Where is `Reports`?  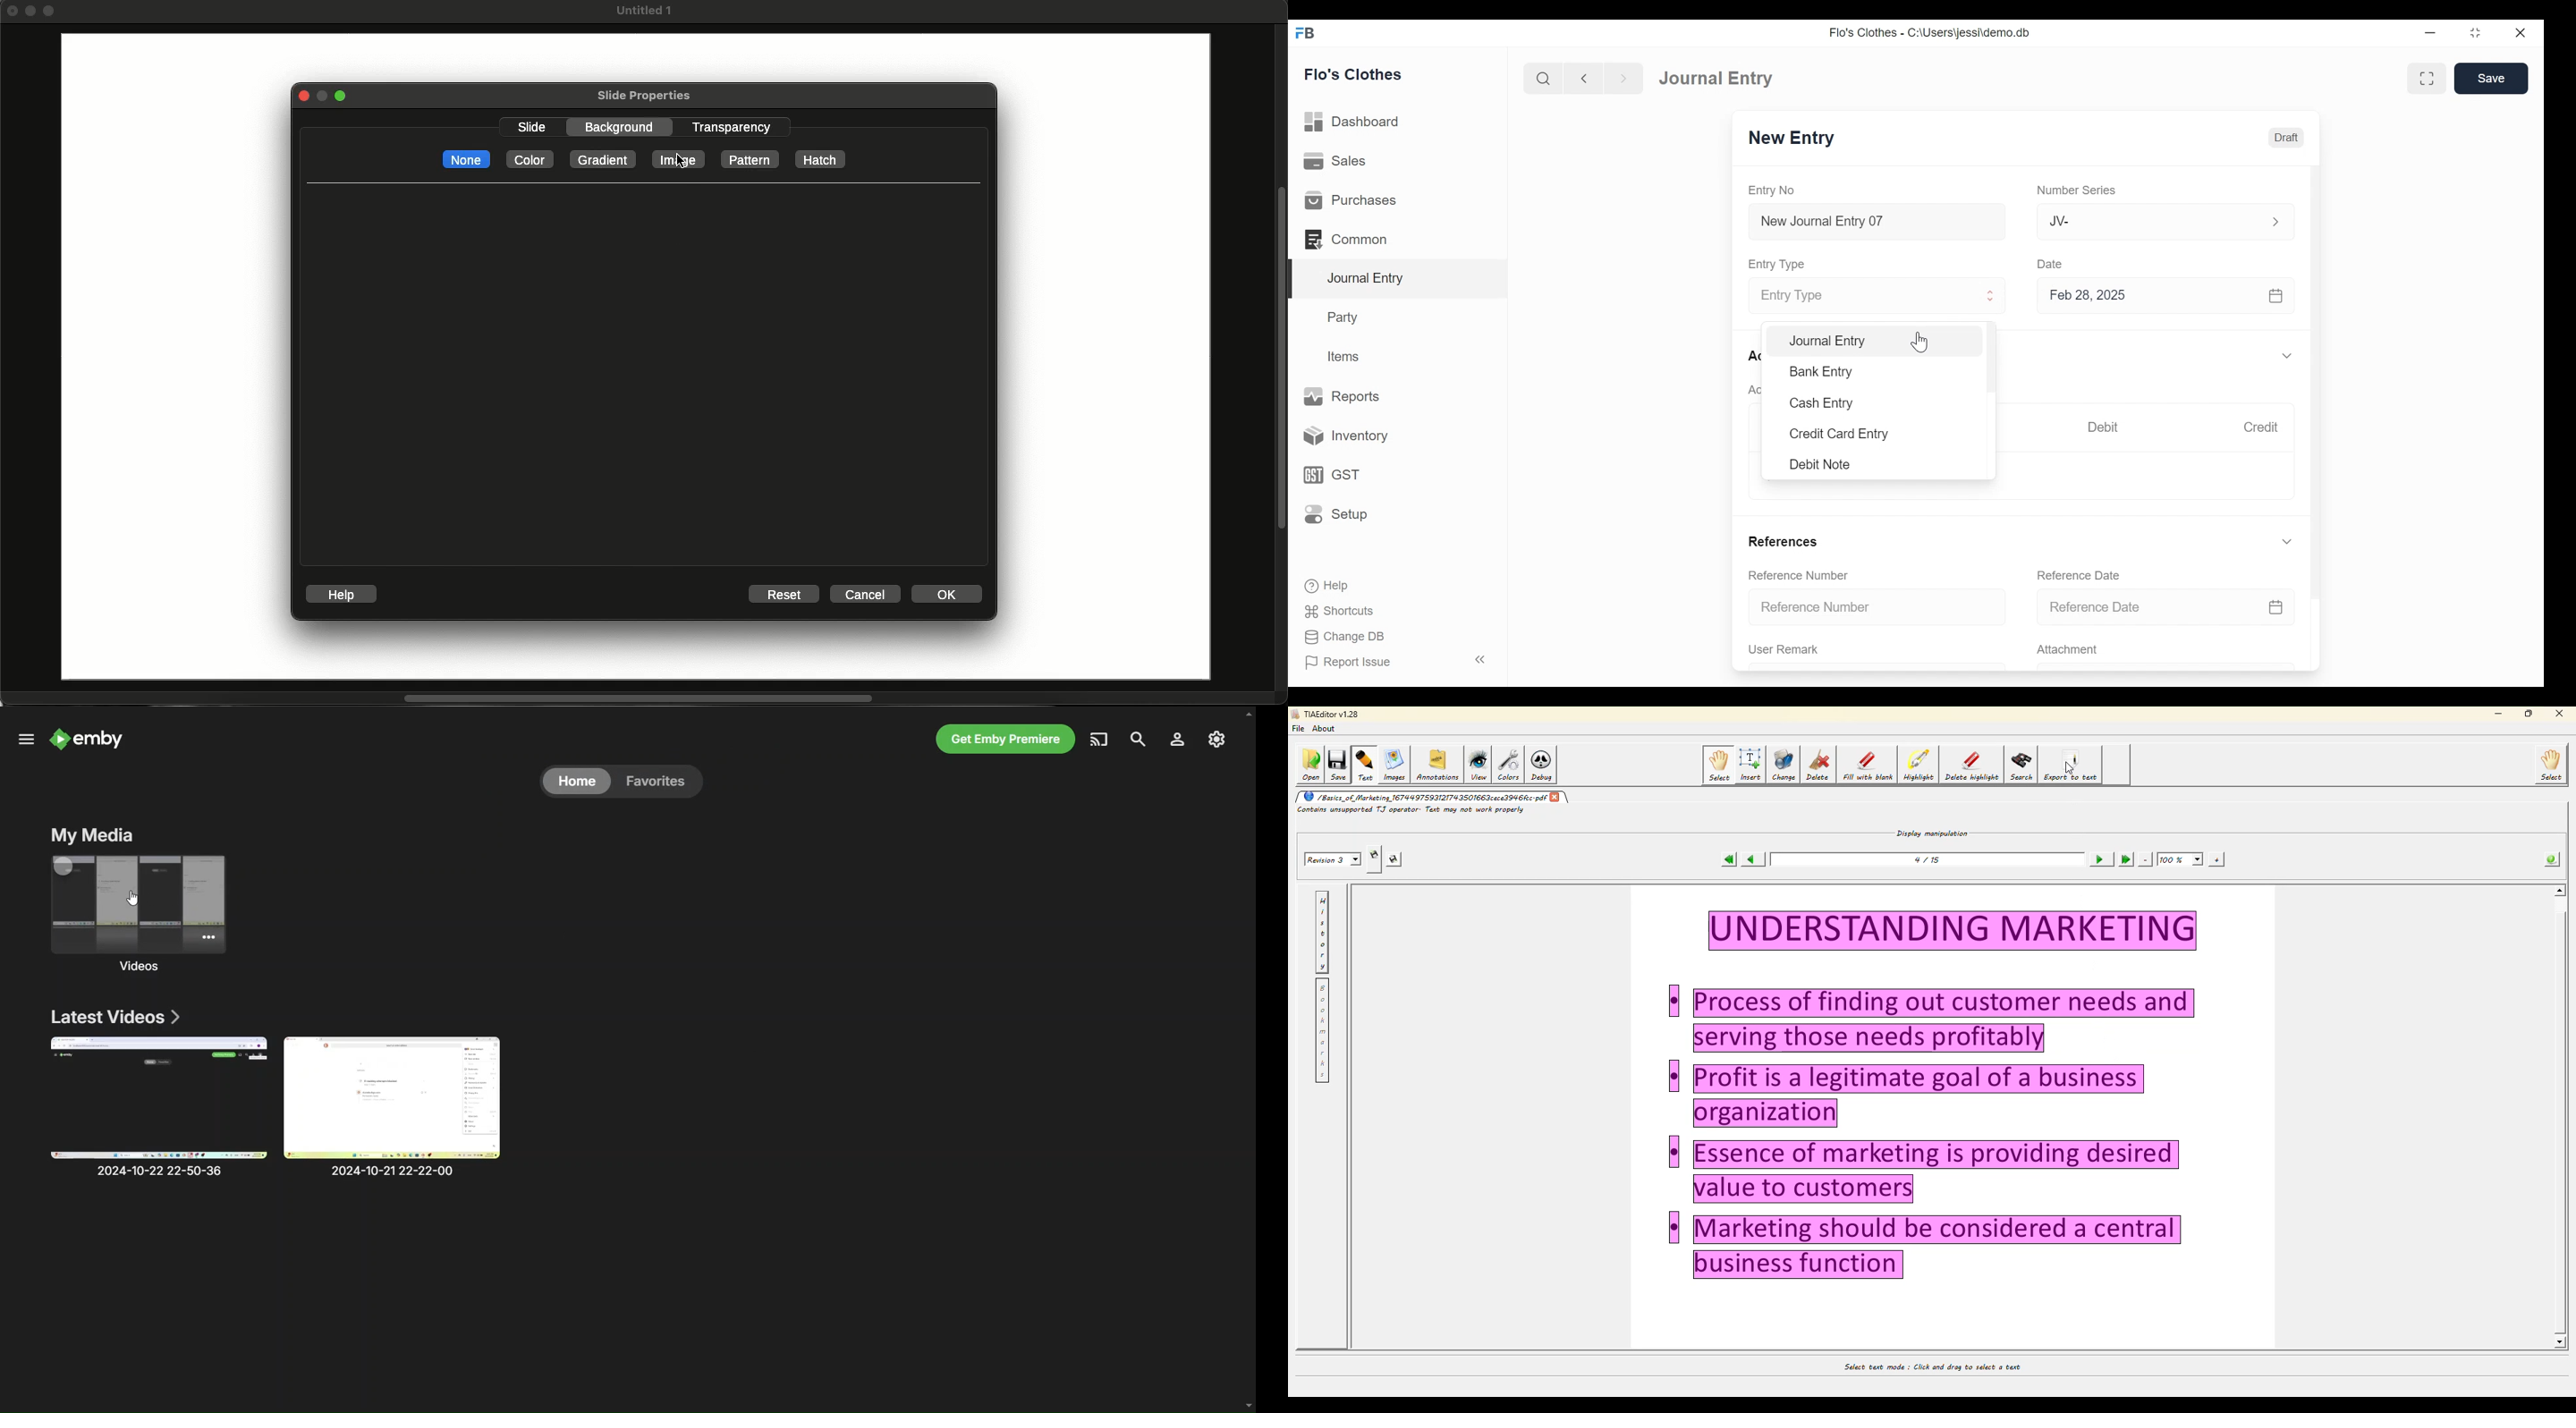
Reports is located at coordinates (1343, 395).